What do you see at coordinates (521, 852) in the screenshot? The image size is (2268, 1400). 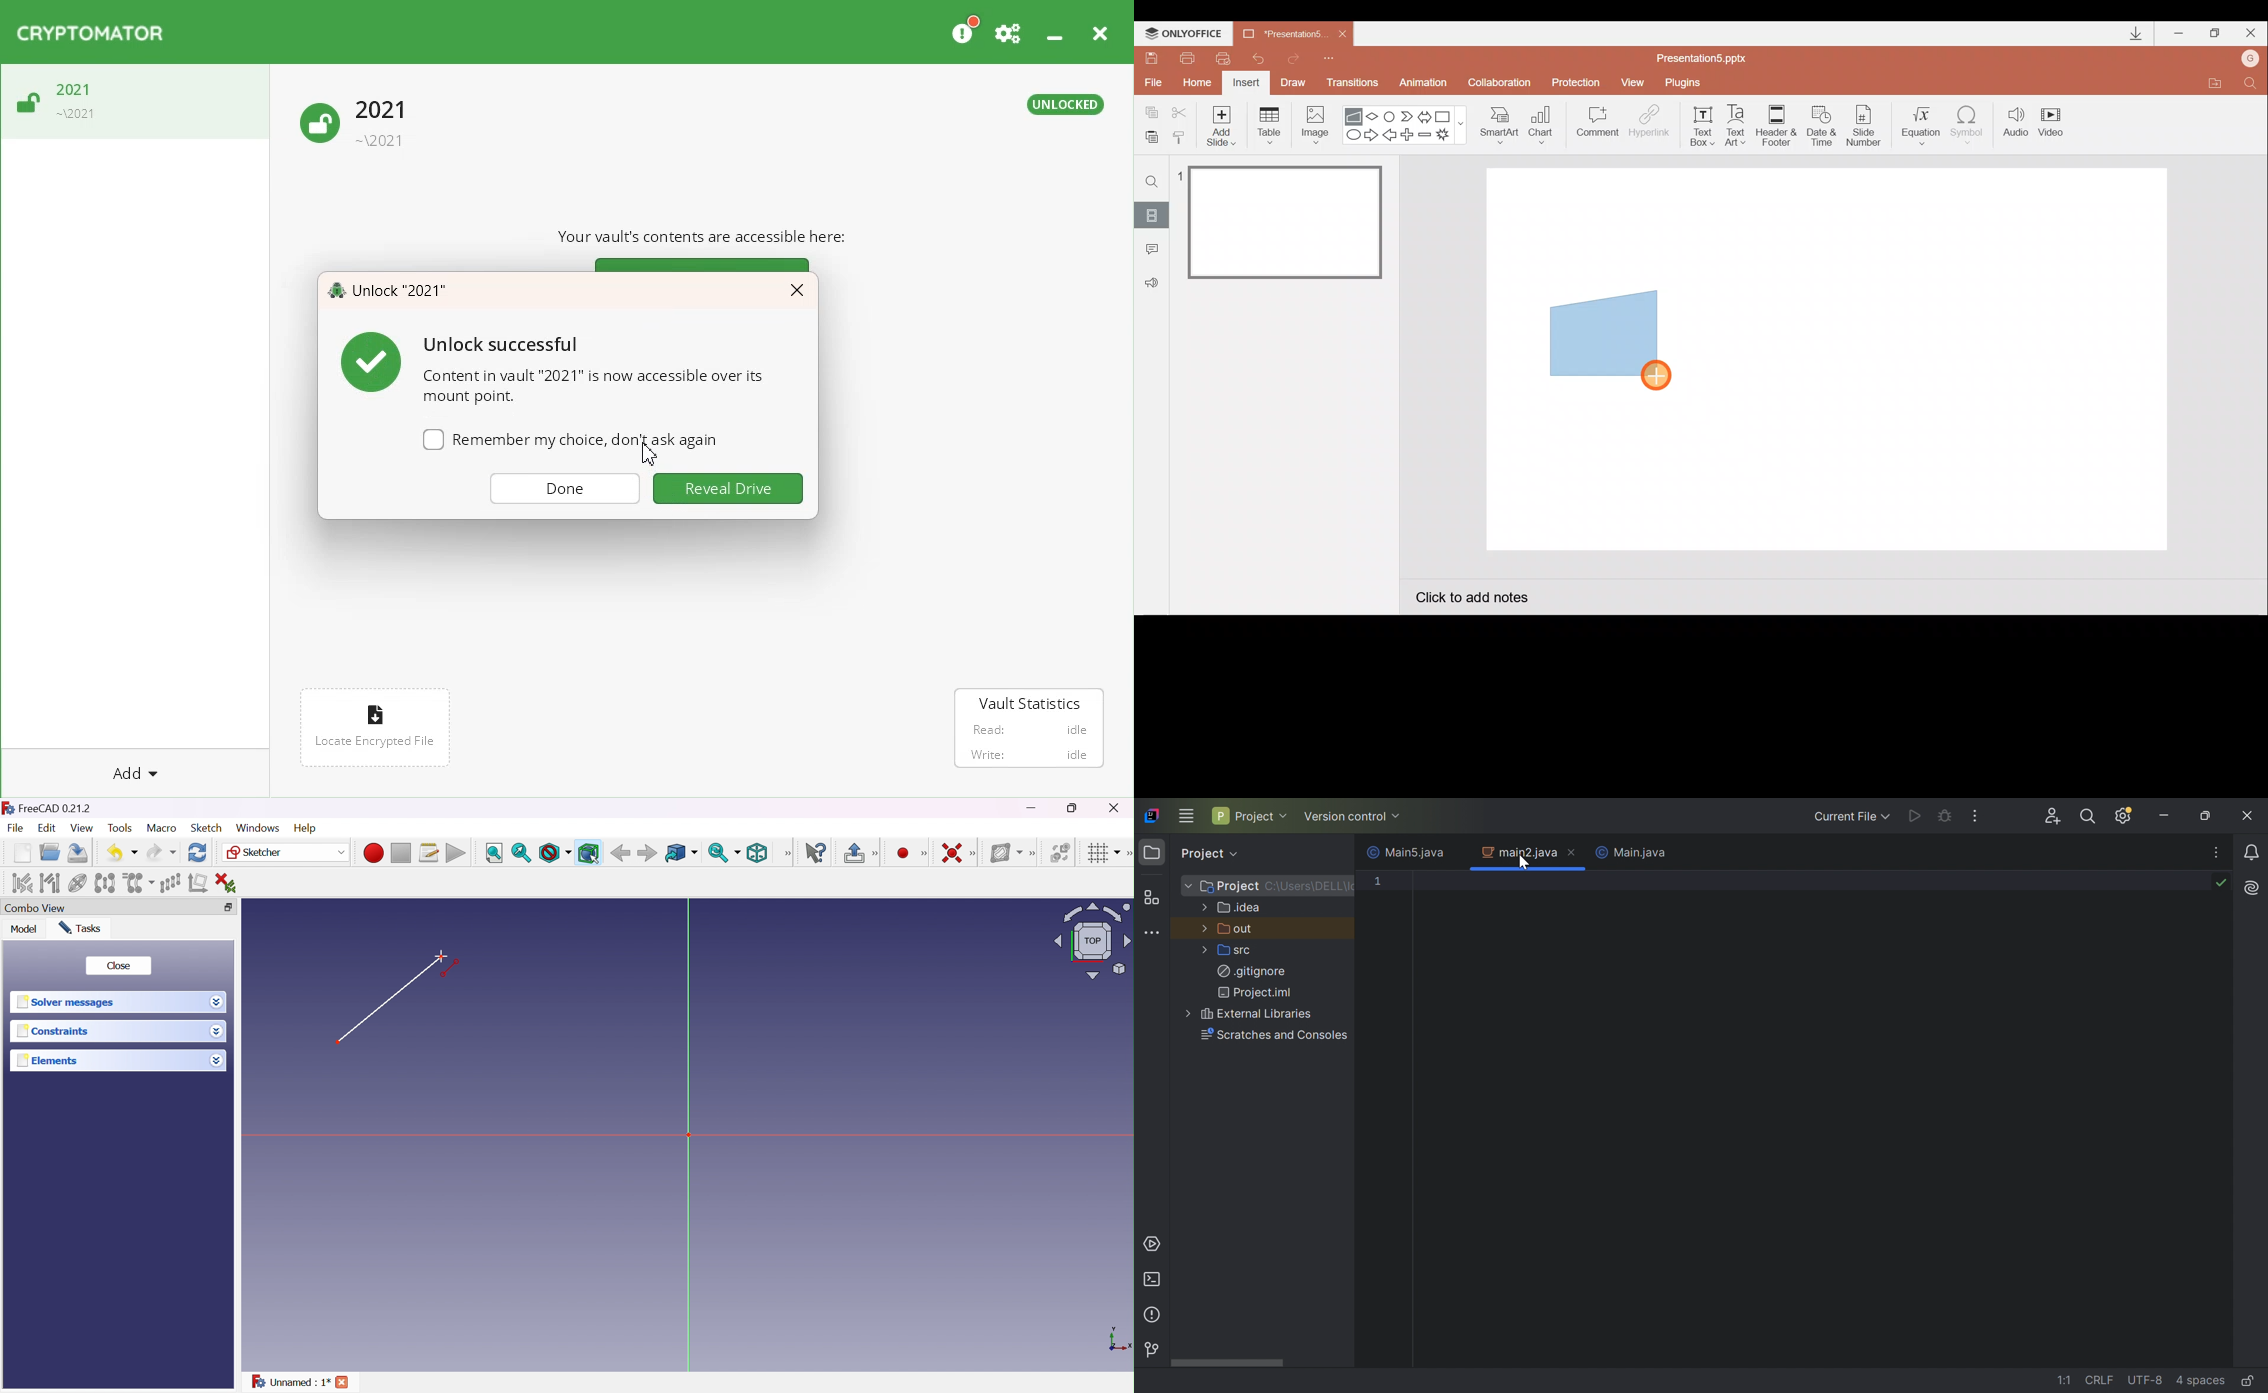 I see `Fit selection` at bounding box center [521, 852].